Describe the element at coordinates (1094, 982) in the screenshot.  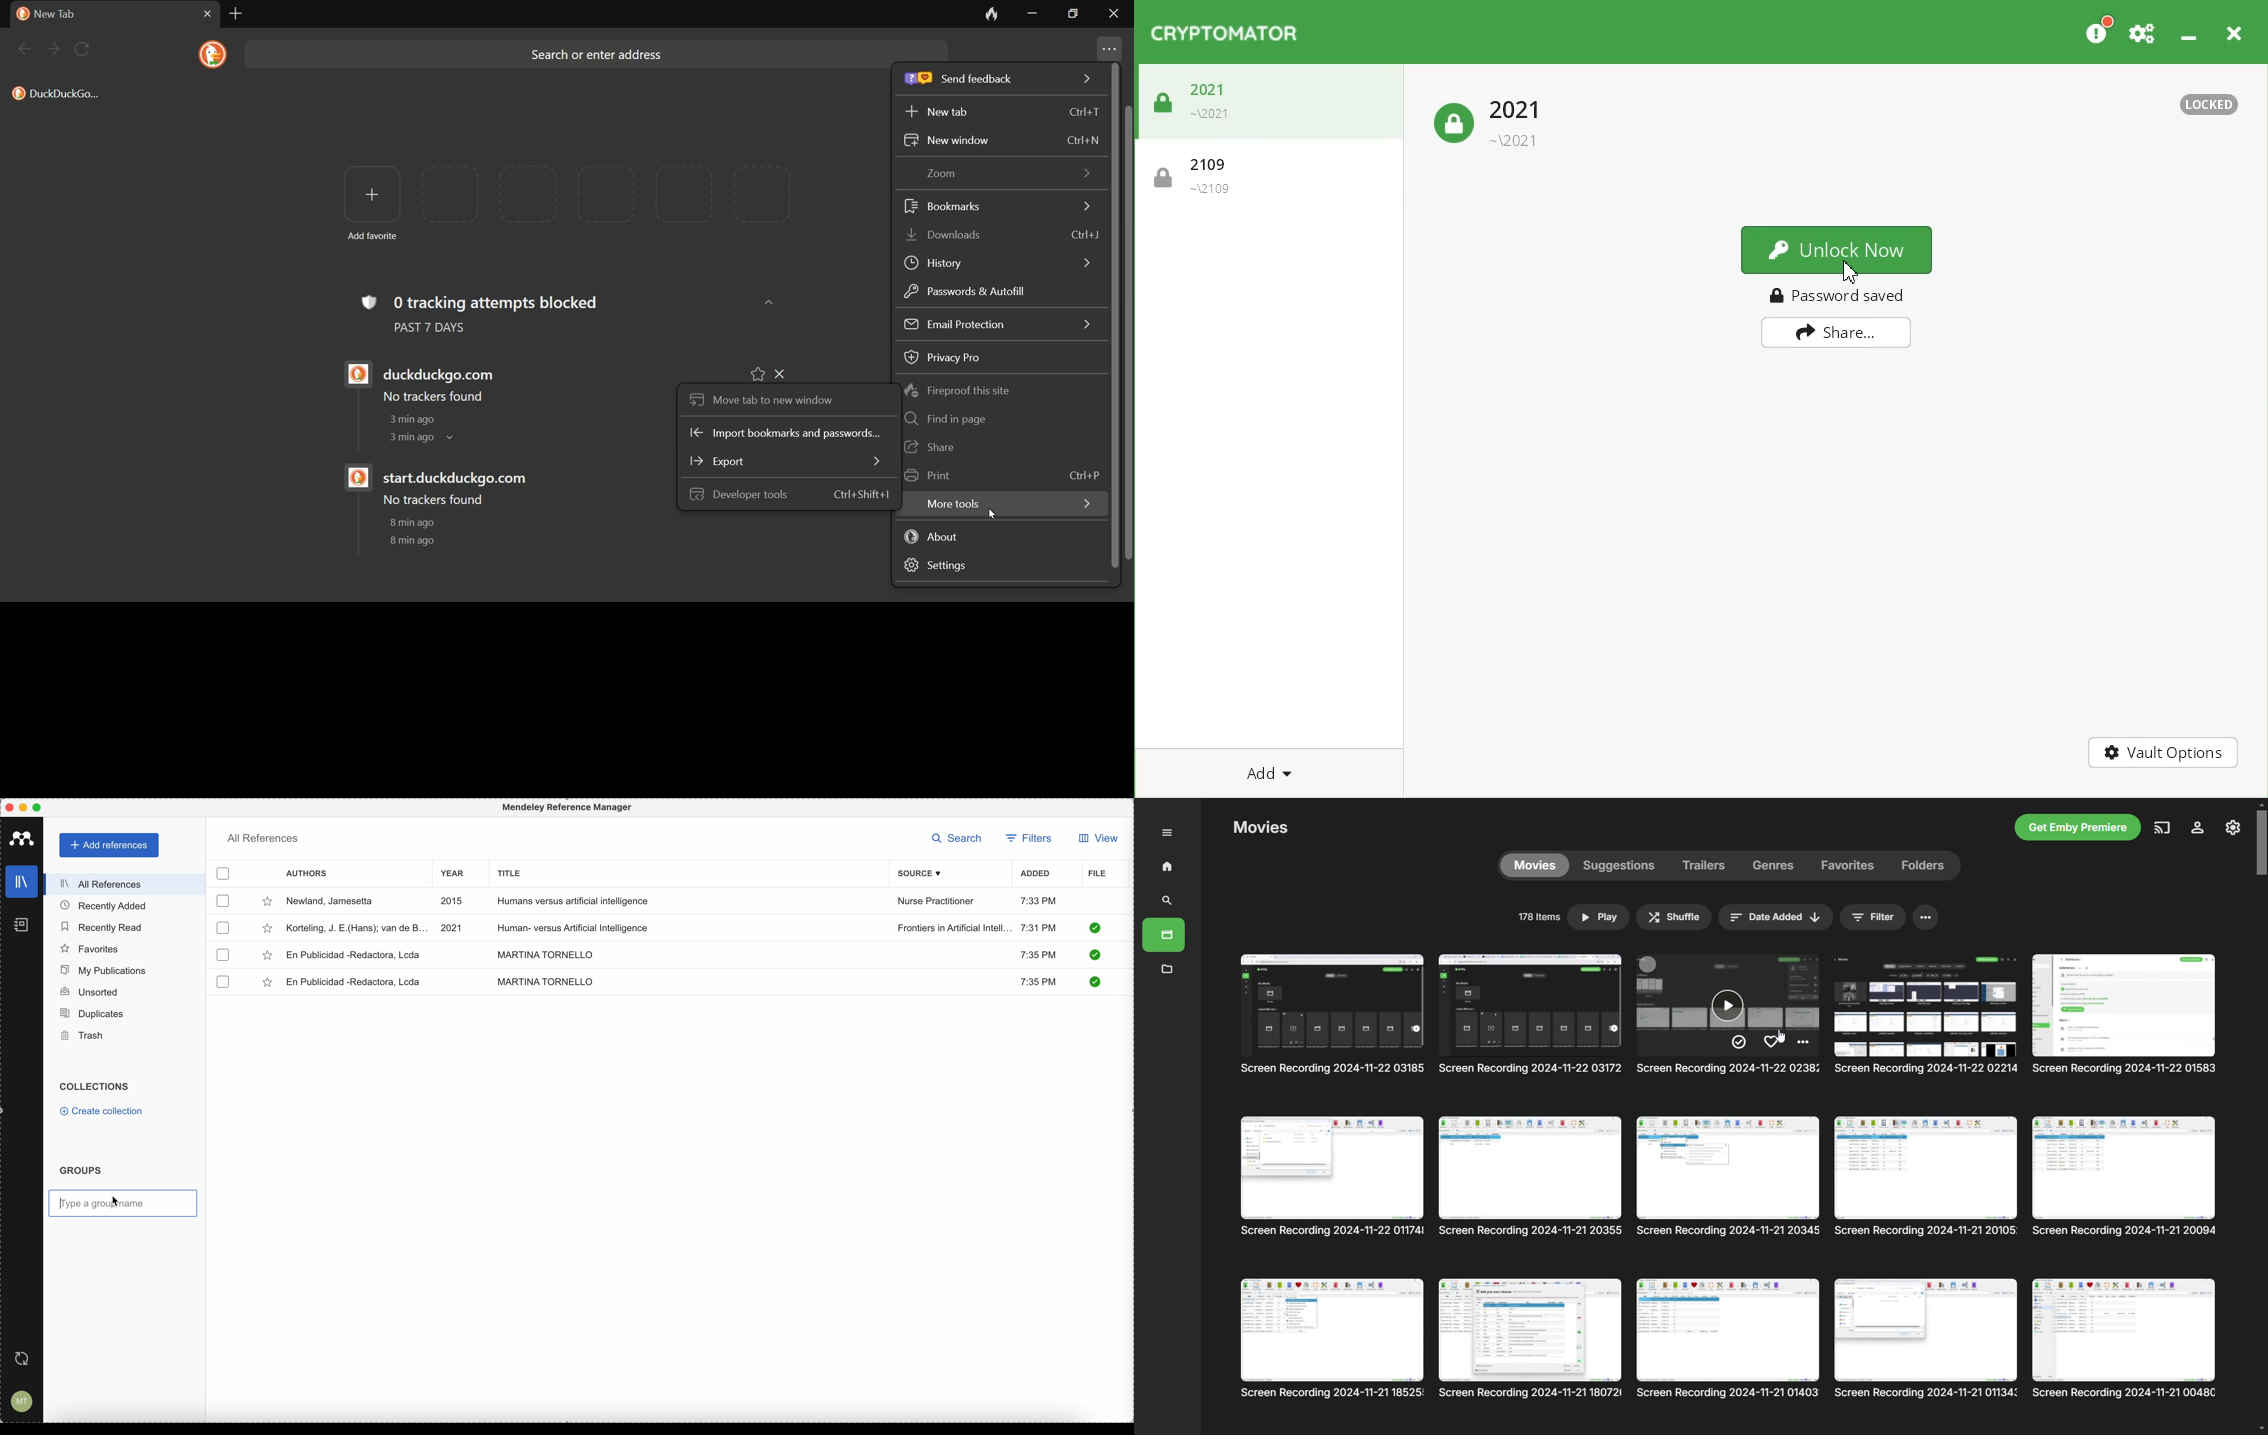
I see `check it` at that location.